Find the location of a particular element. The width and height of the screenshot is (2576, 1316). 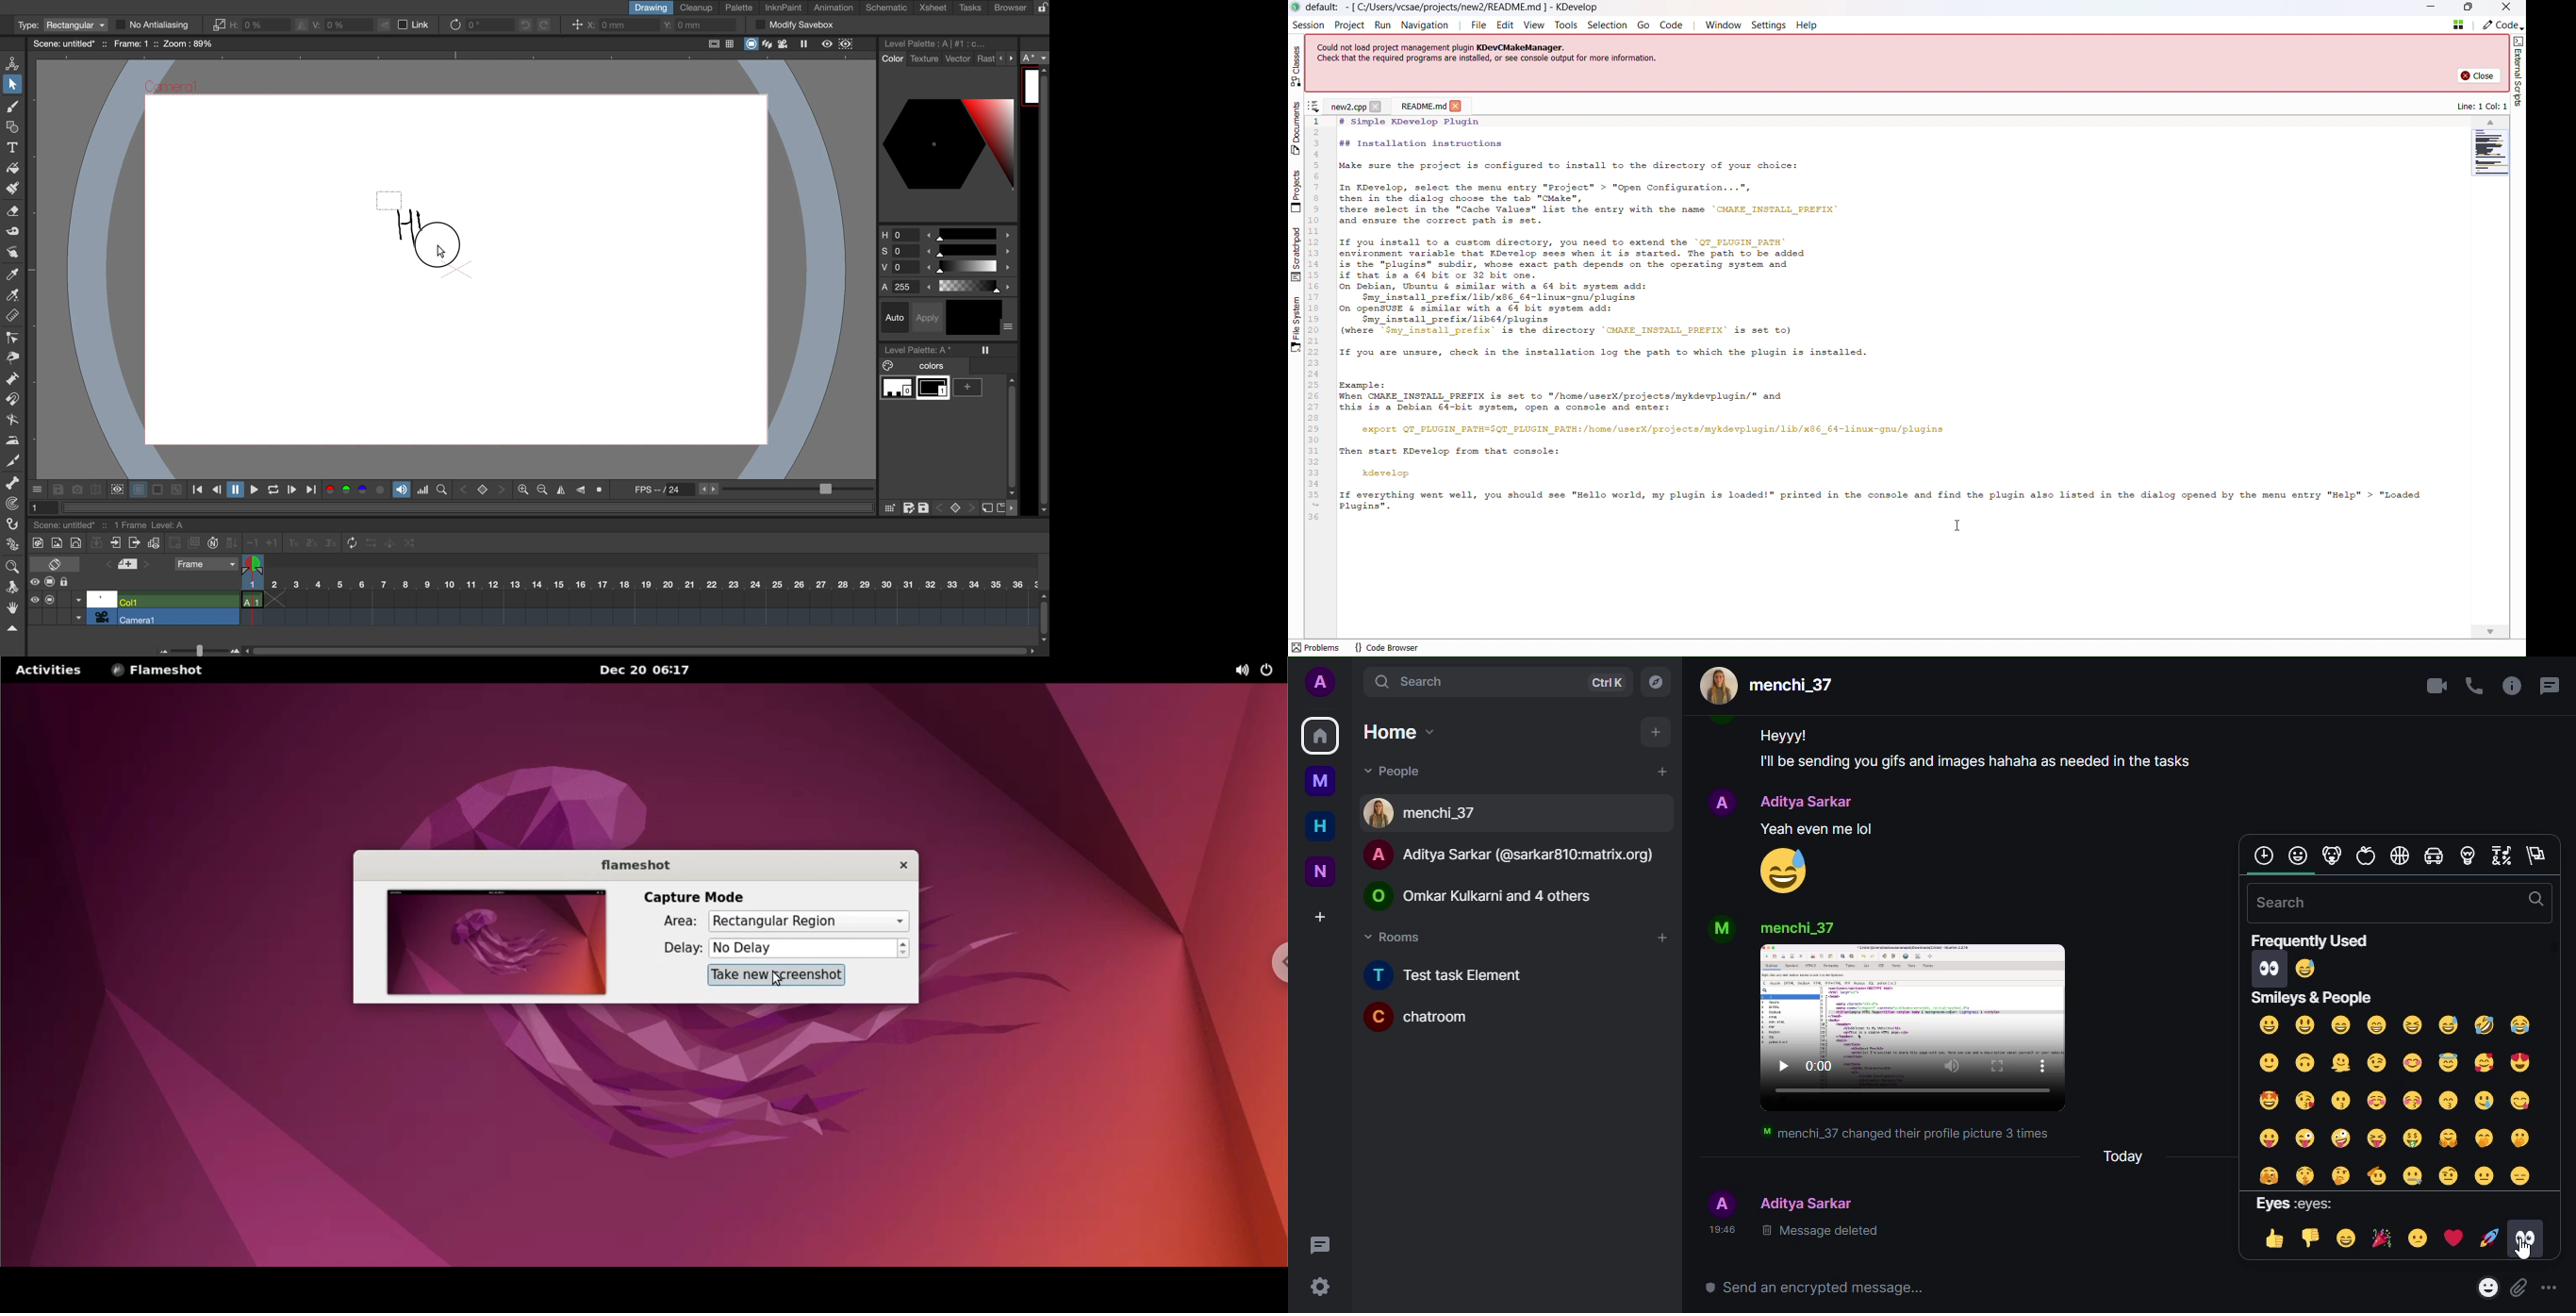

people is located at coordinates (1809, 1202).